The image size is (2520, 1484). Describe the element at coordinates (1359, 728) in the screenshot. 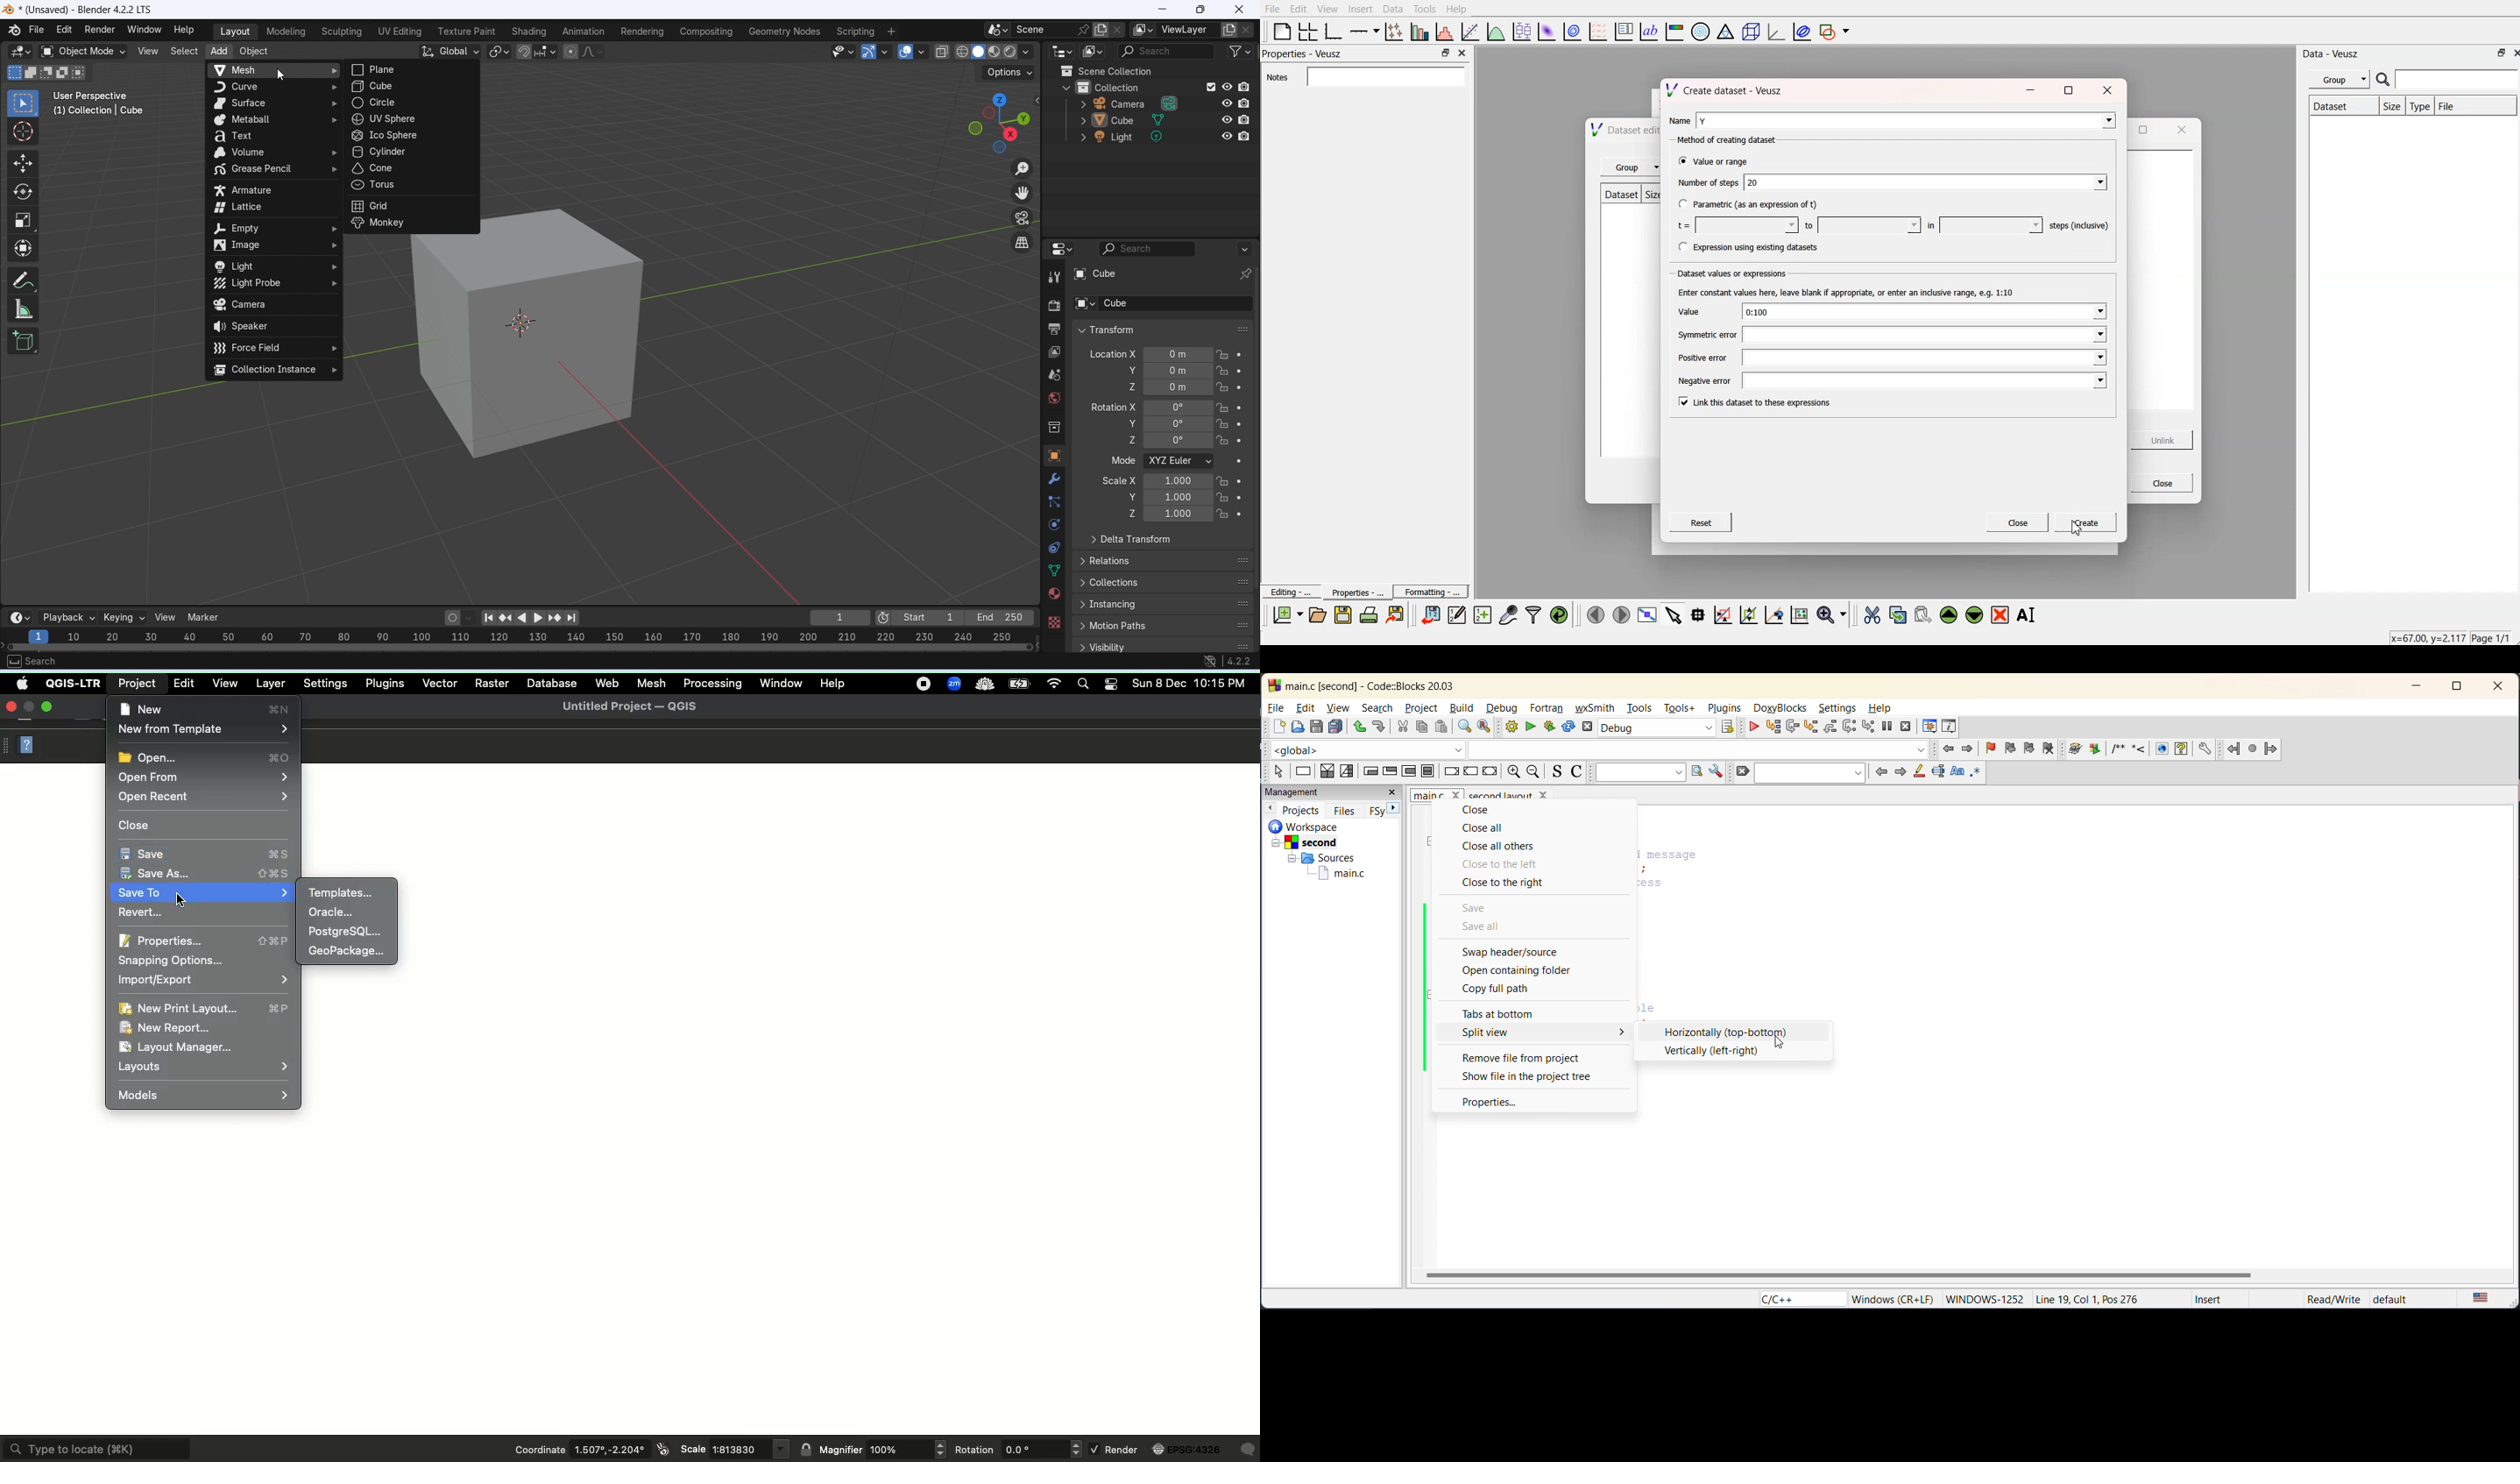

I see `undo` at that location.